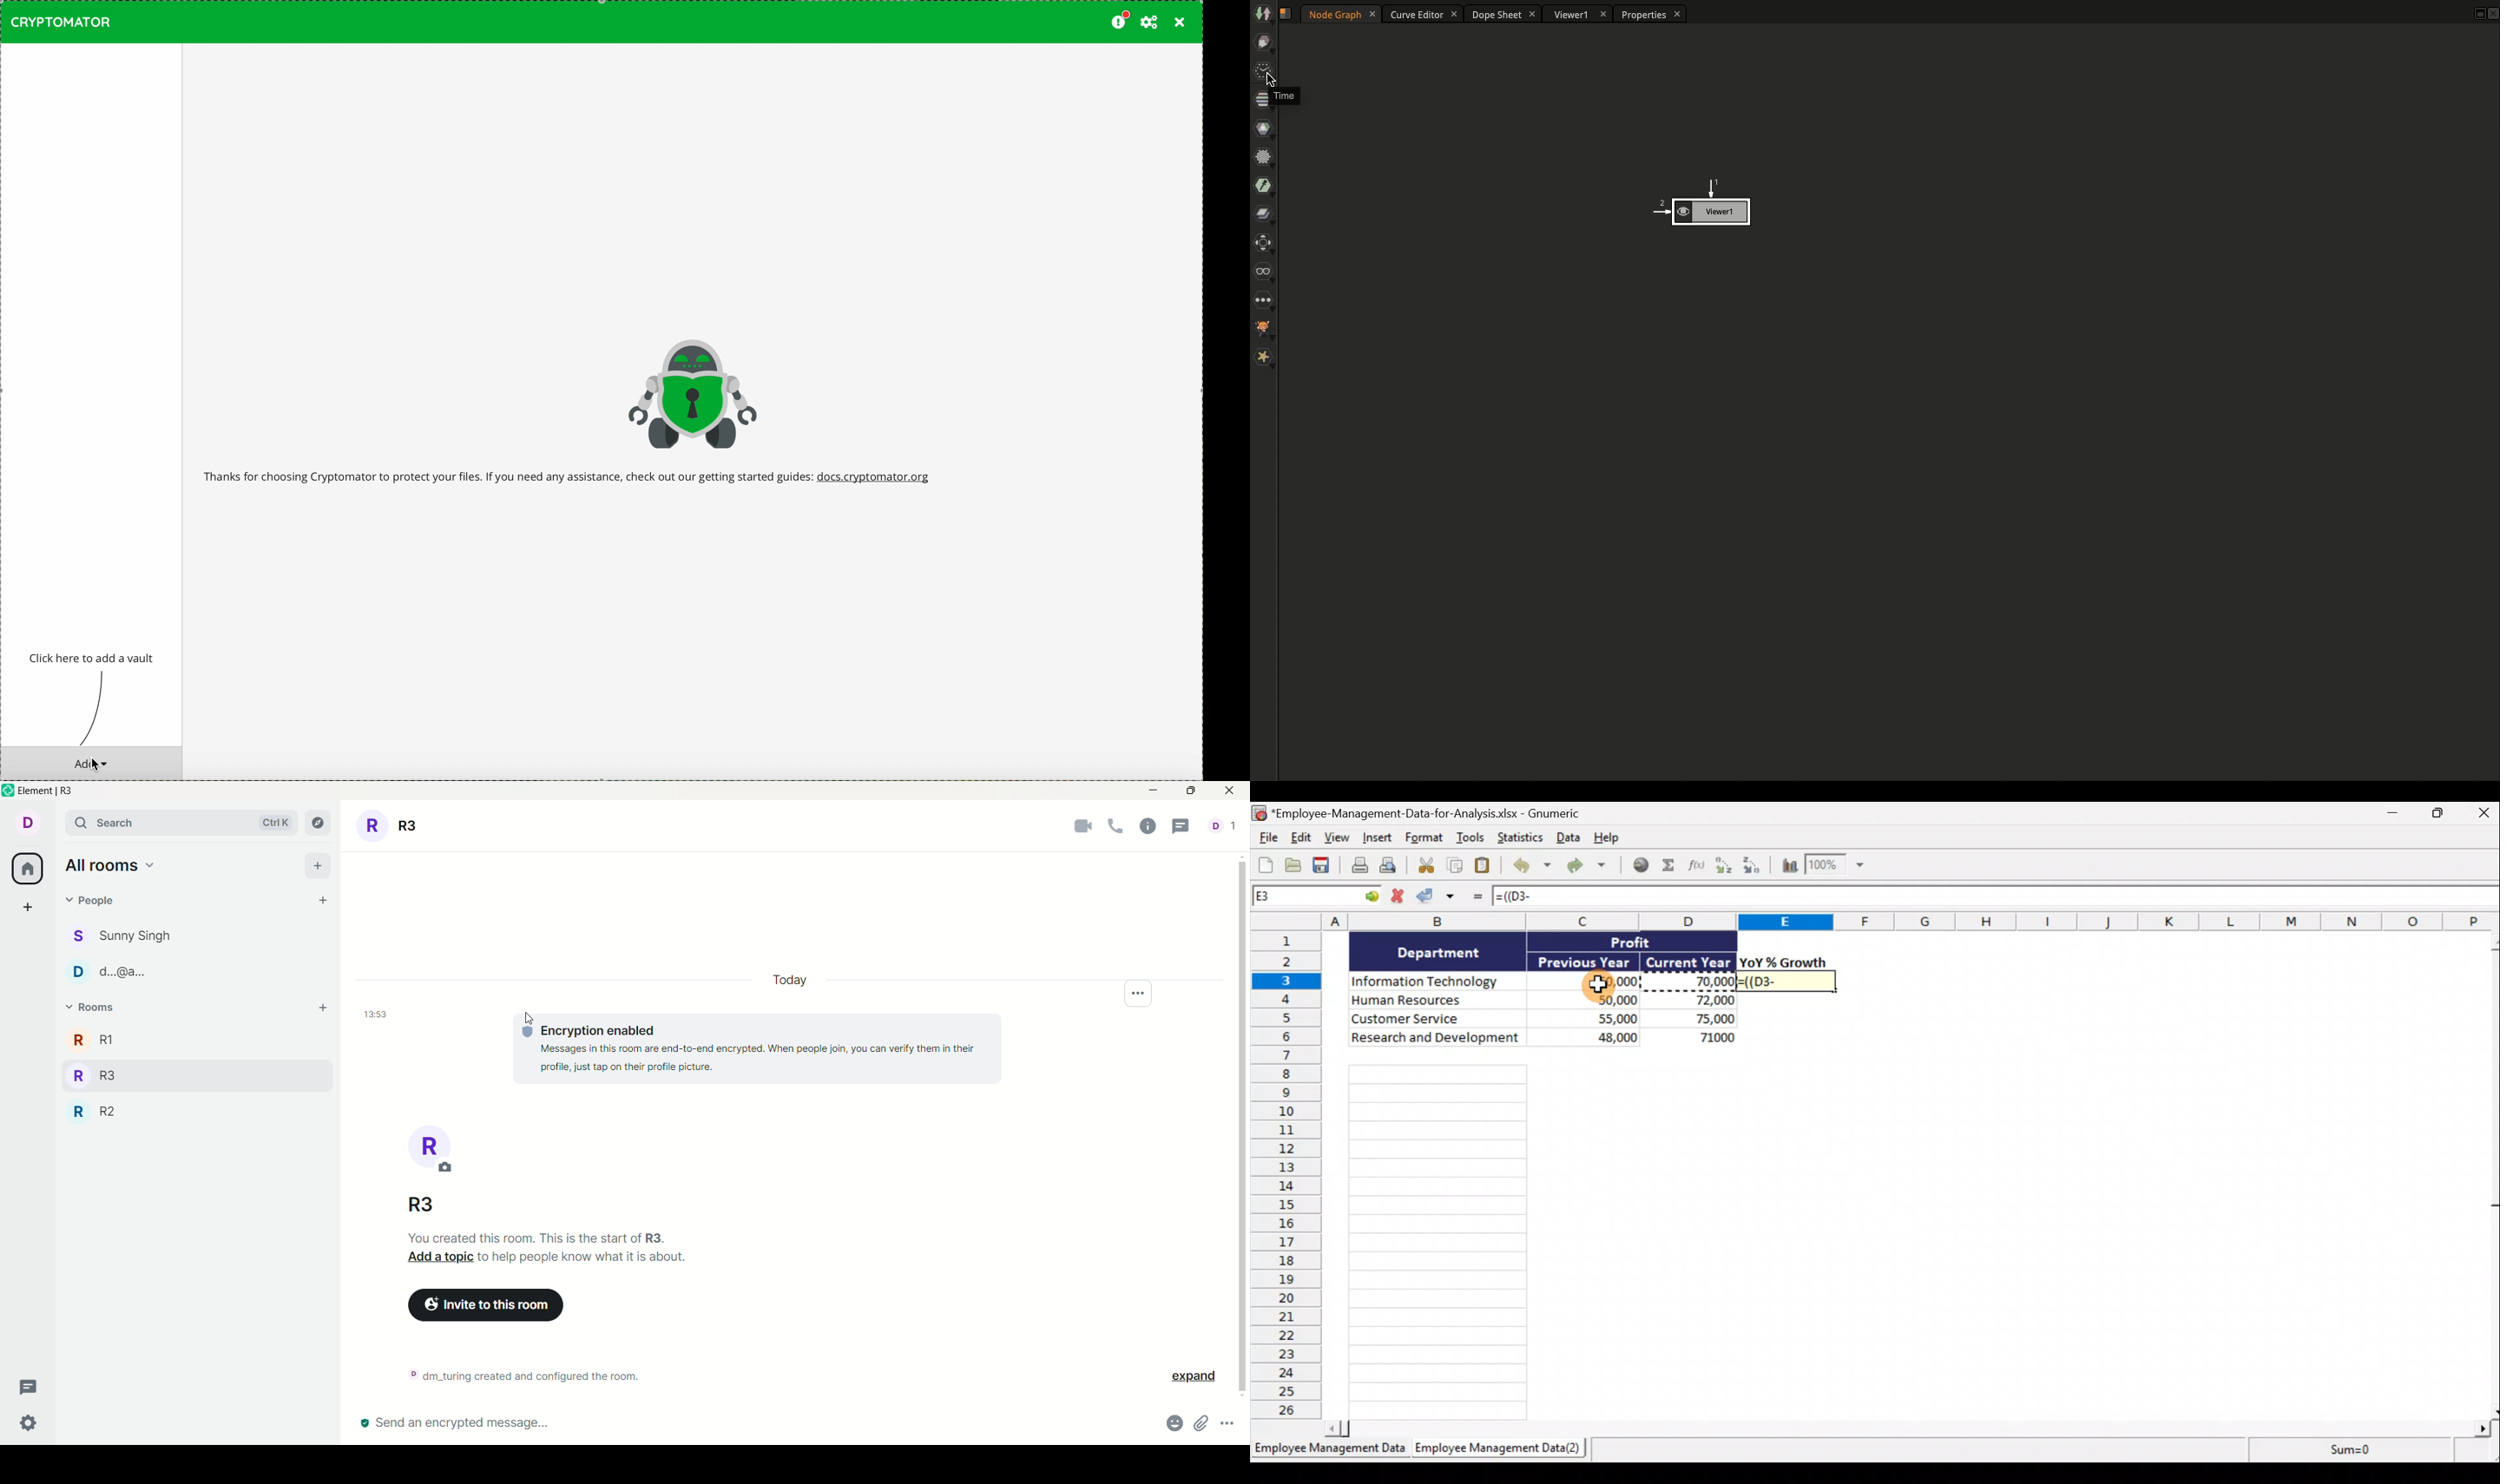  What do you see at coordinates (1423, 866) in the screenshot?
I see `Cut selection` at bounding box center [1423, 866].